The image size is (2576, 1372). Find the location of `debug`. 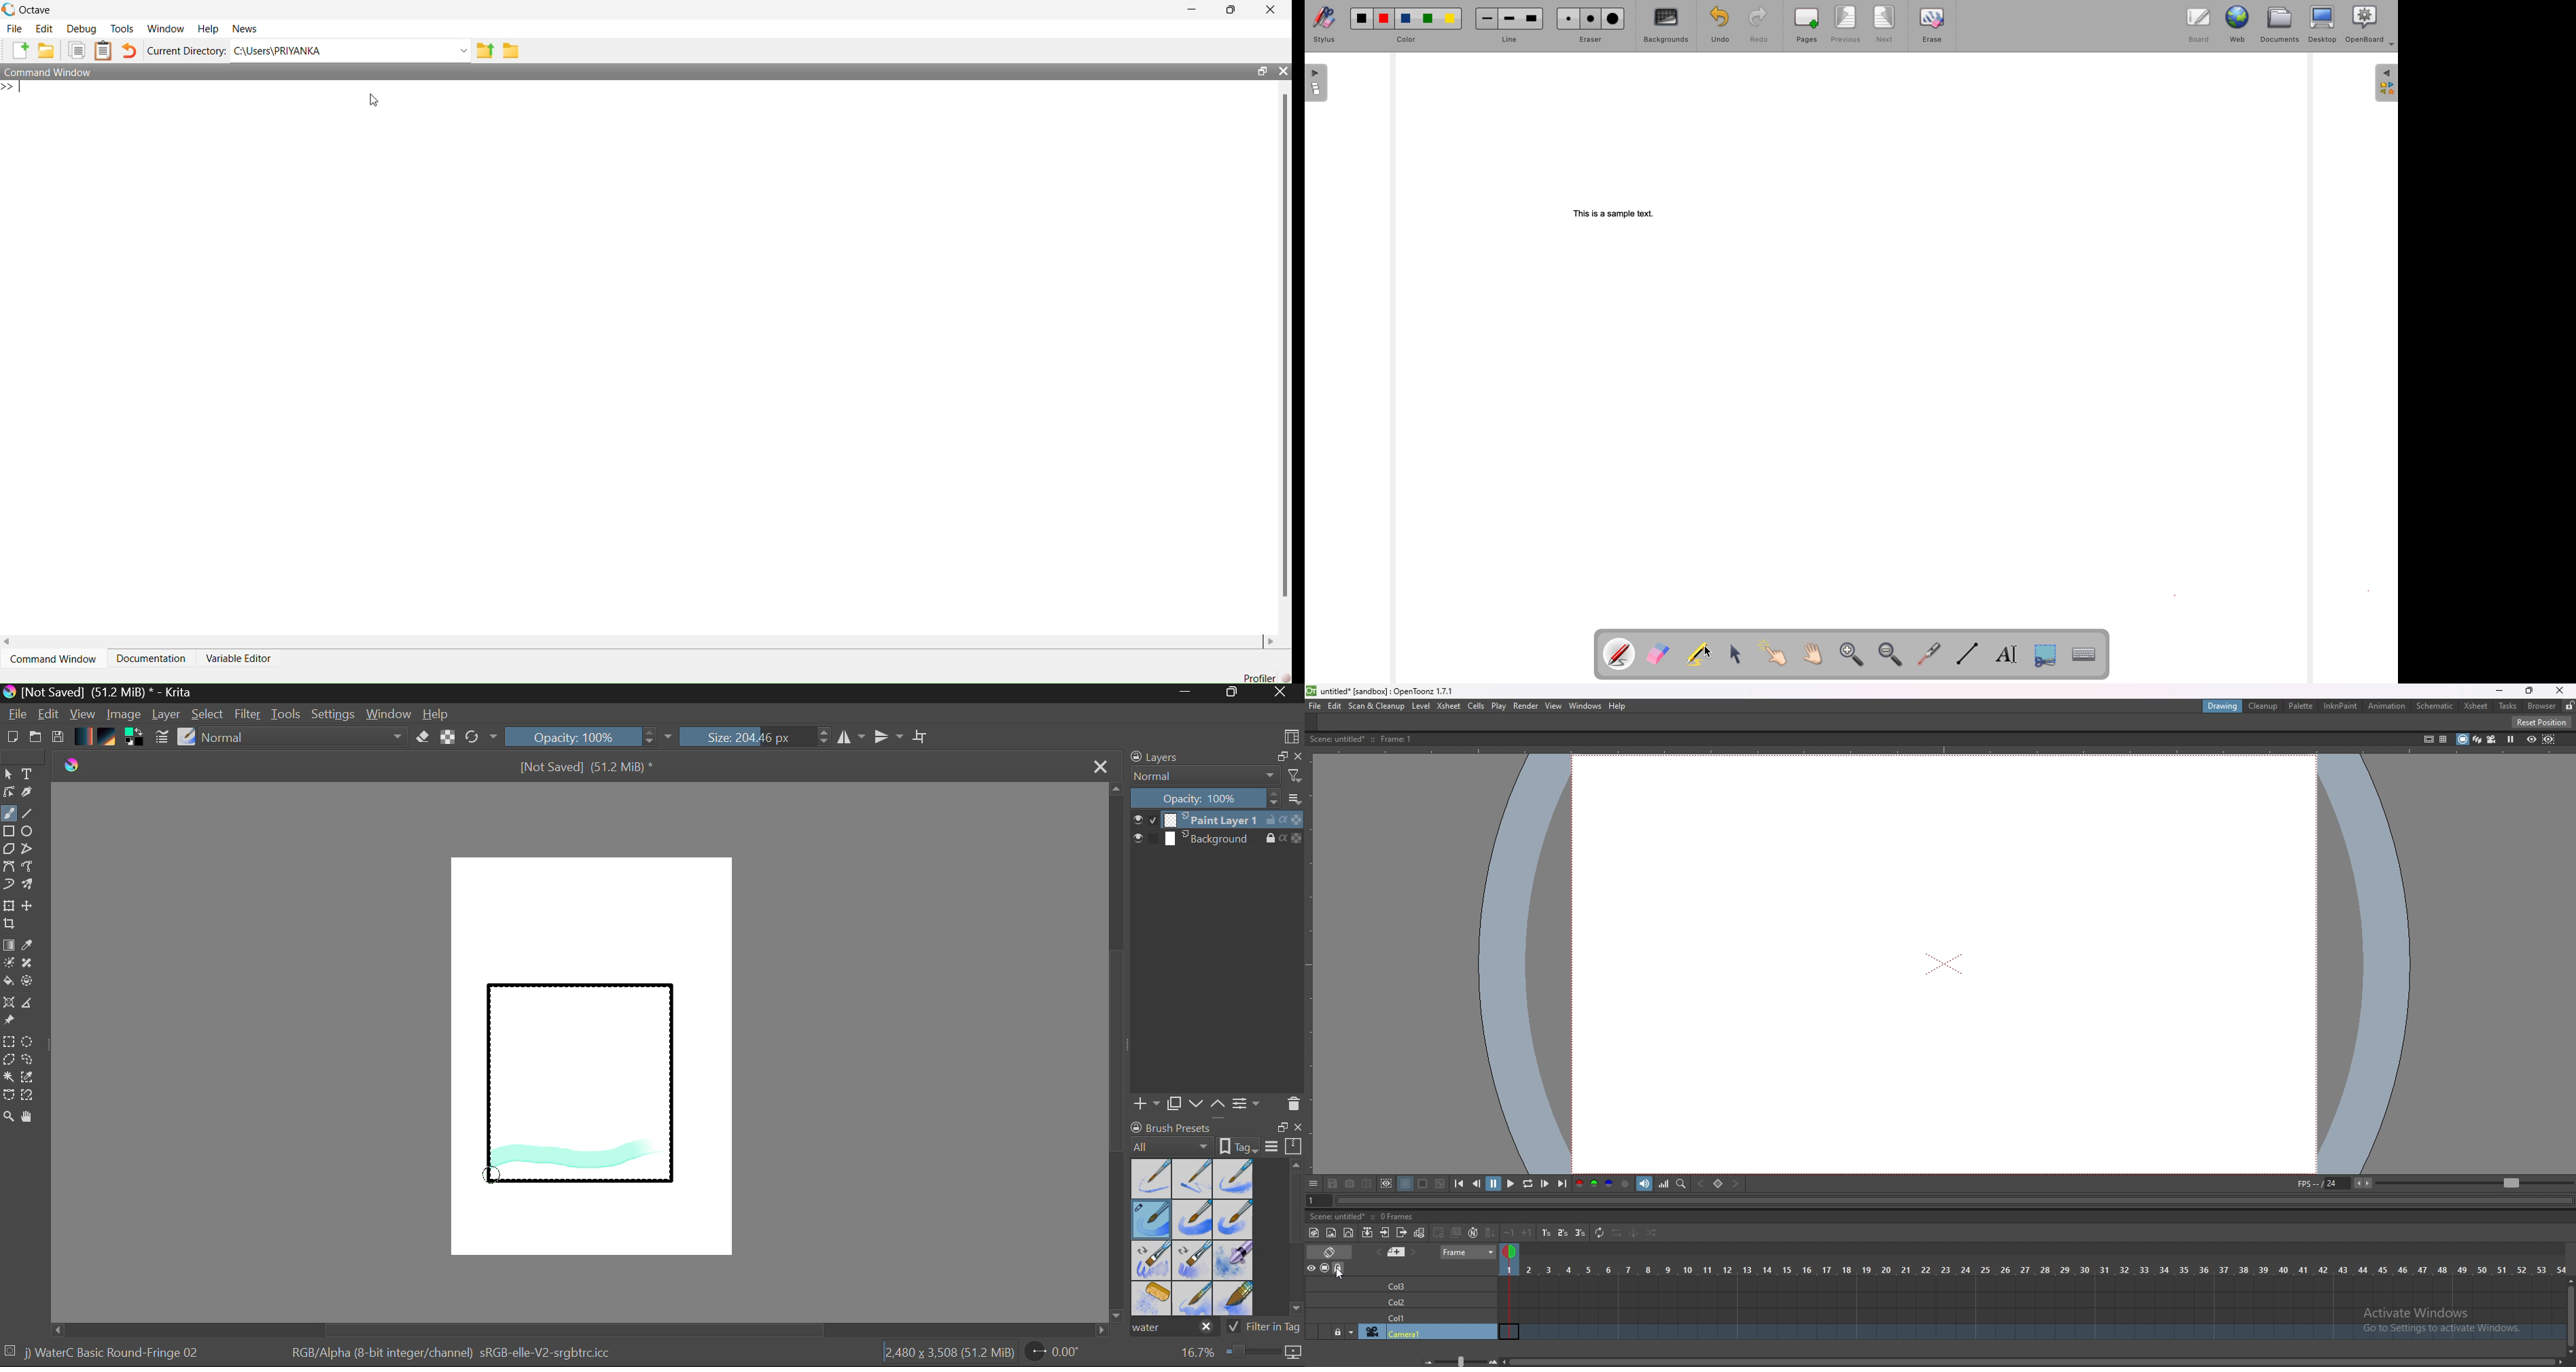

debug is located at coordinates (83, 30).